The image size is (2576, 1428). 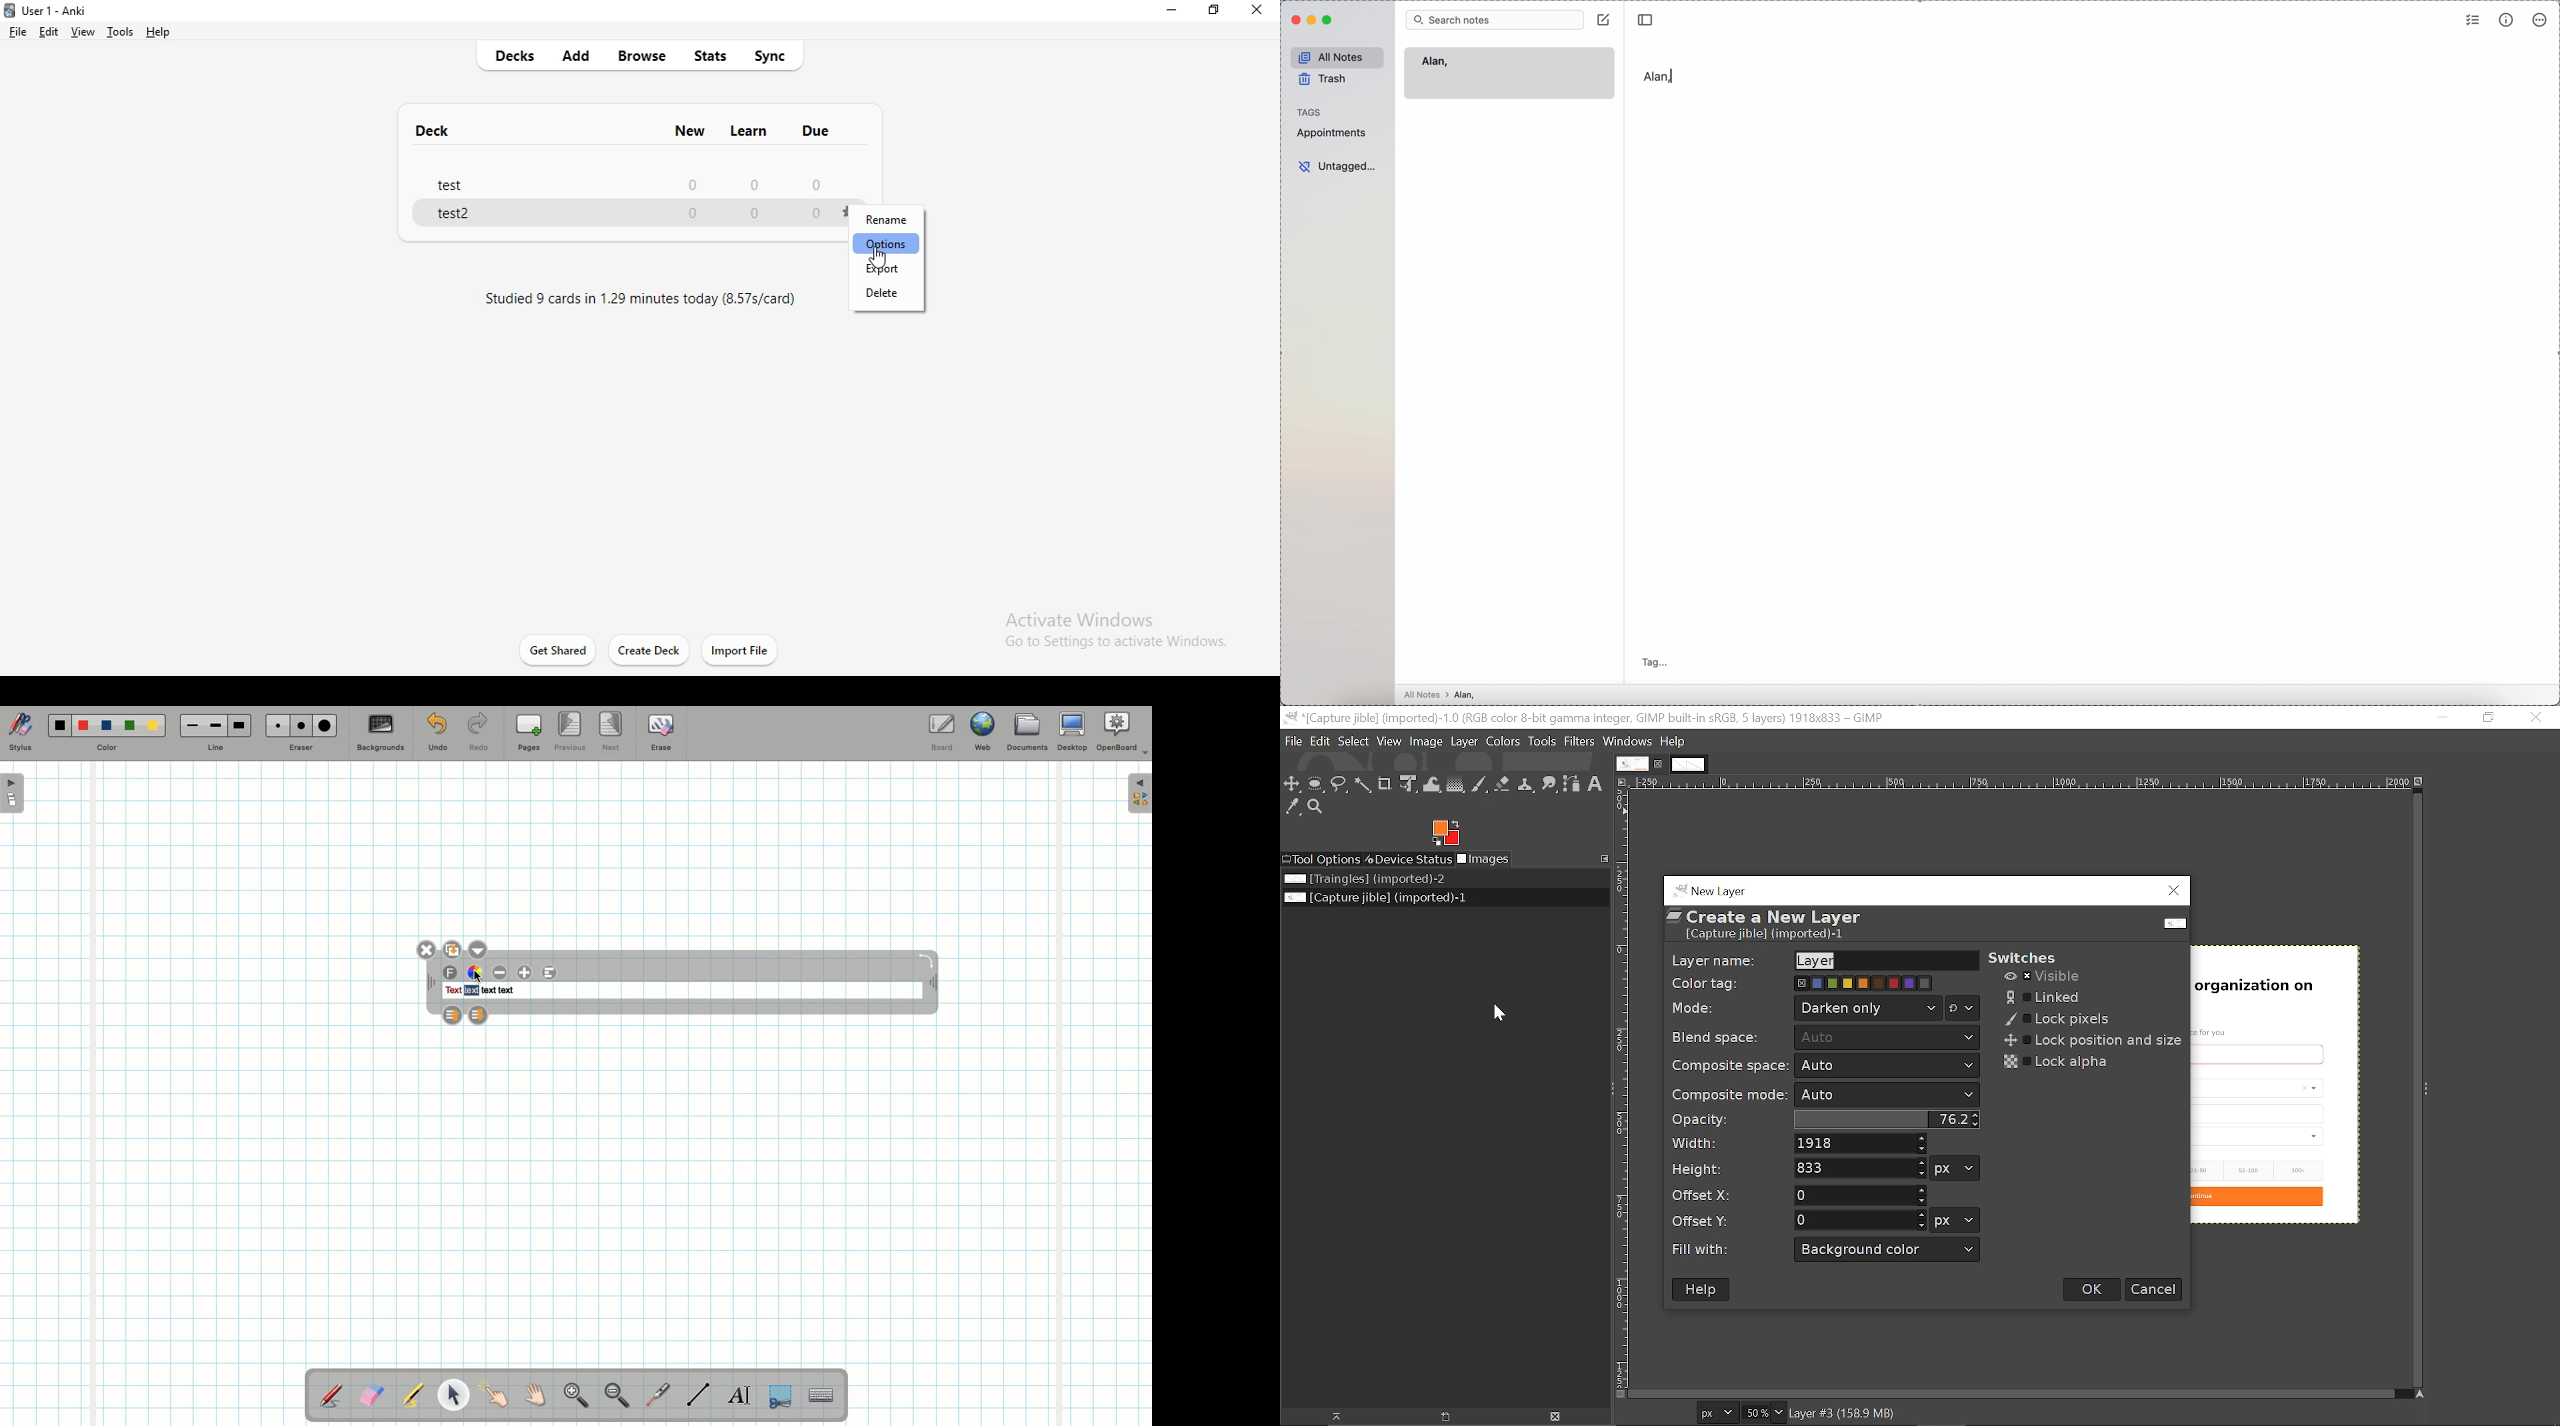 I want to click on search bar, so click(x=1494, y=19).